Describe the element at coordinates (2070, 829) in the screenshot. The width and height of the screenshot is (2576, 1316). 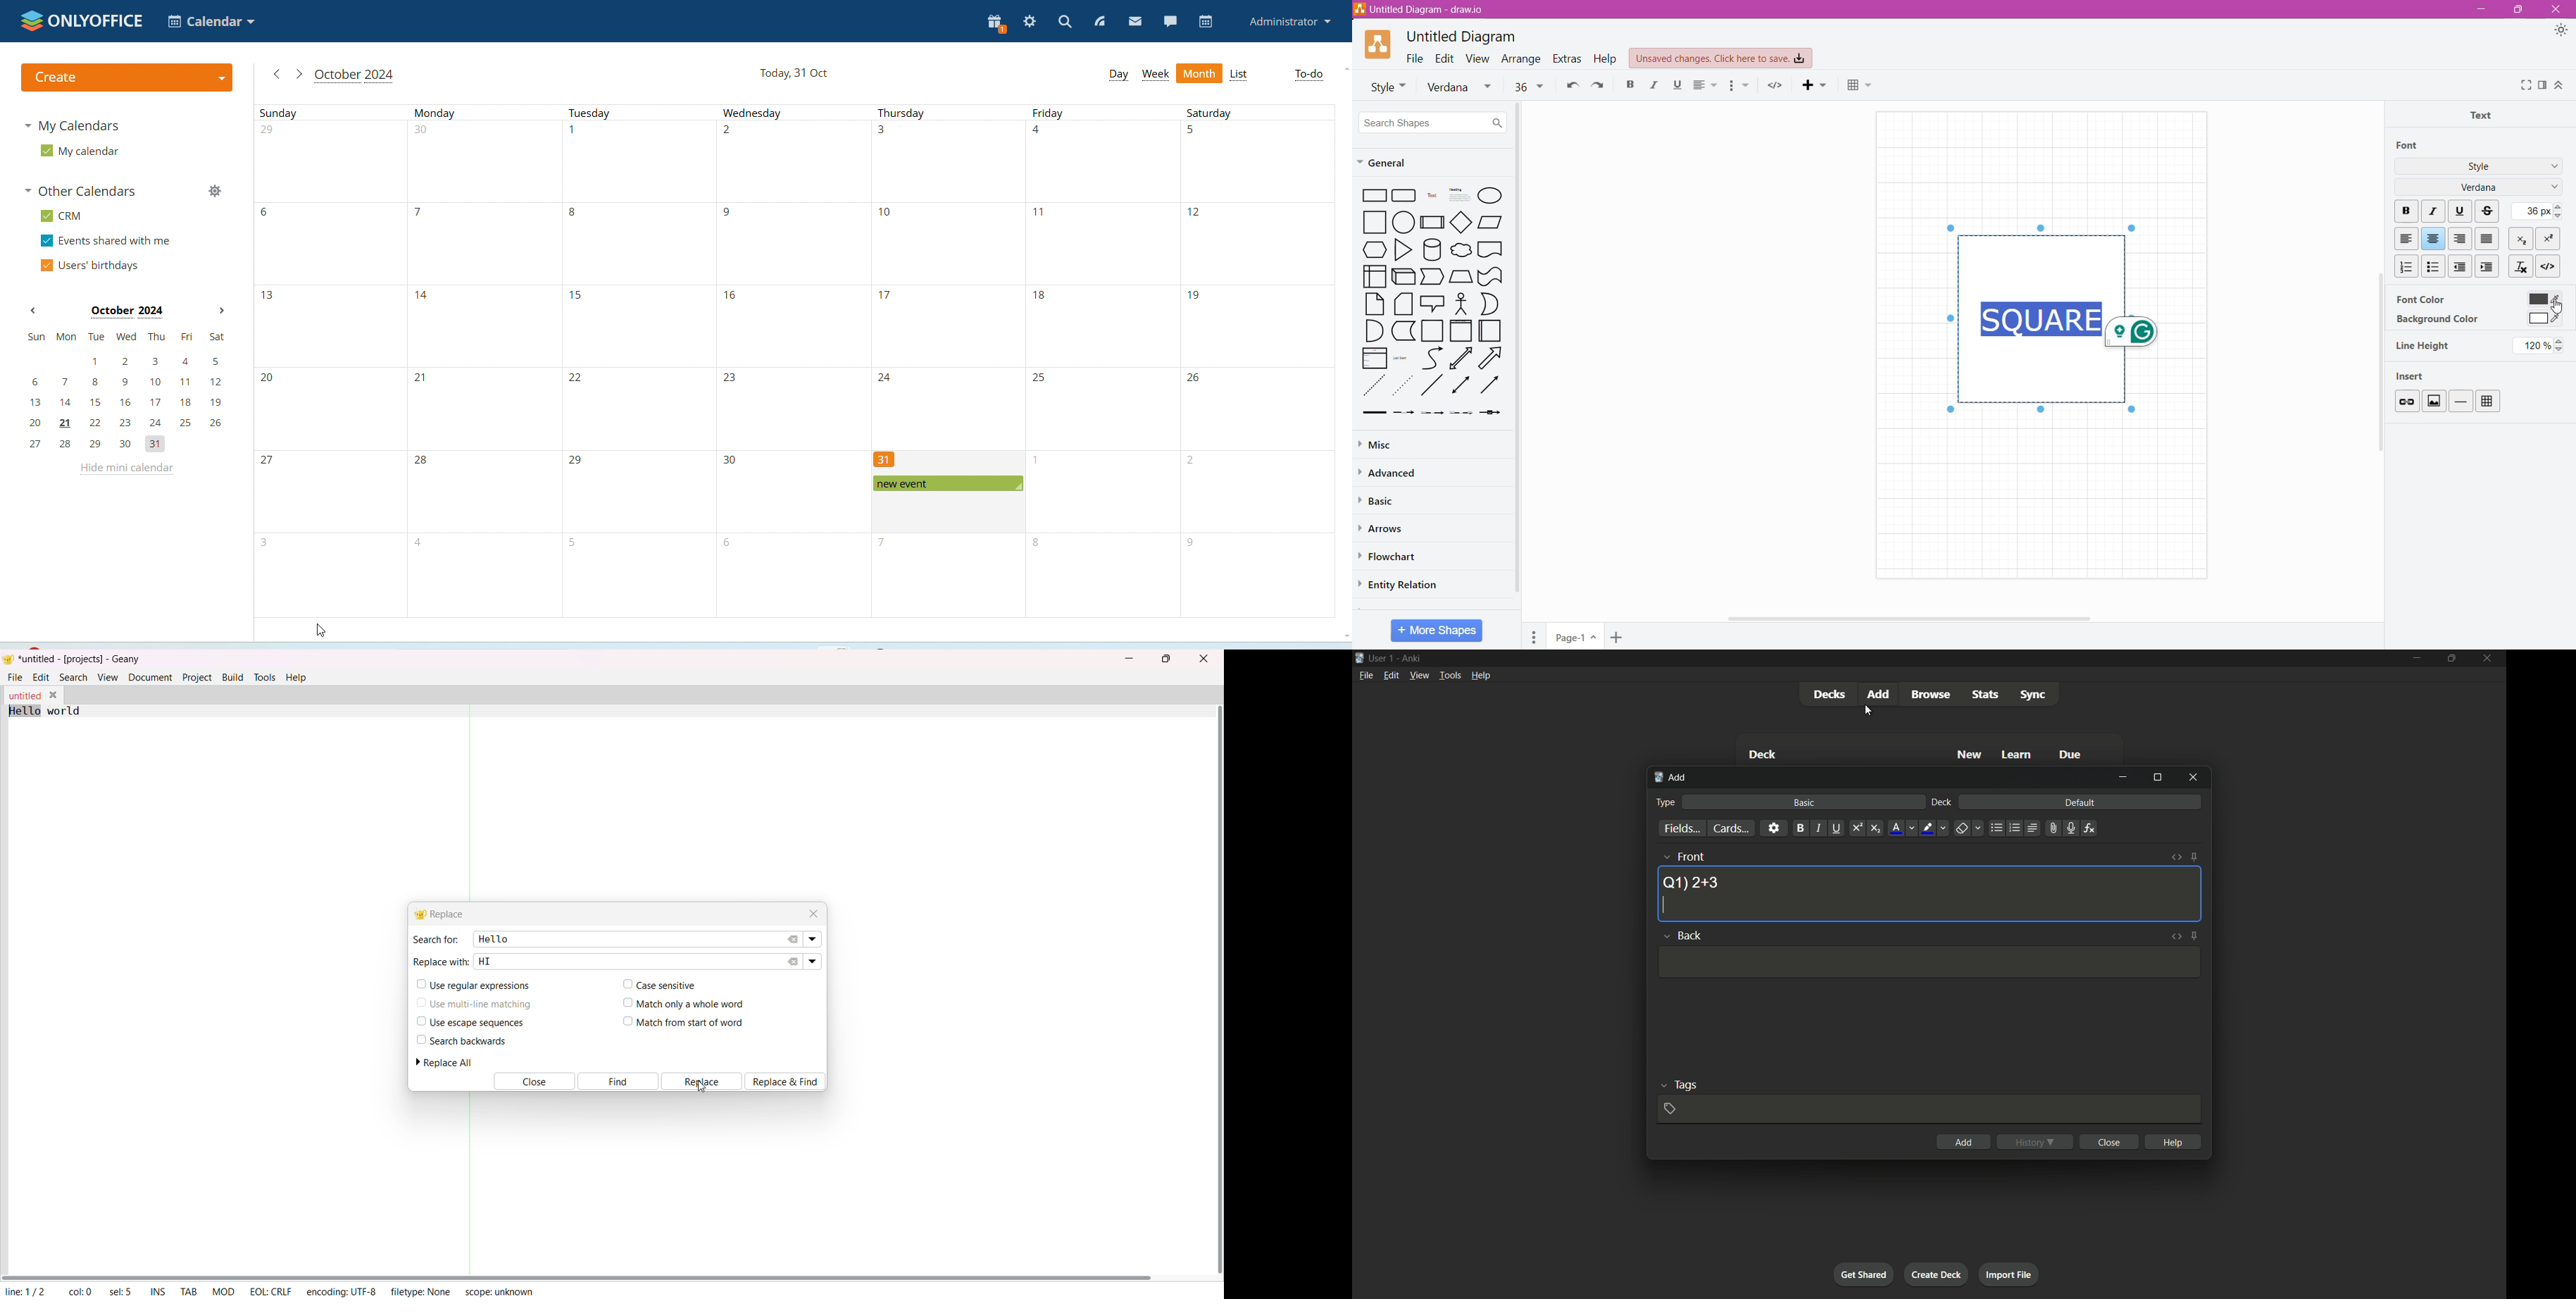
I see `record audio` at that location.